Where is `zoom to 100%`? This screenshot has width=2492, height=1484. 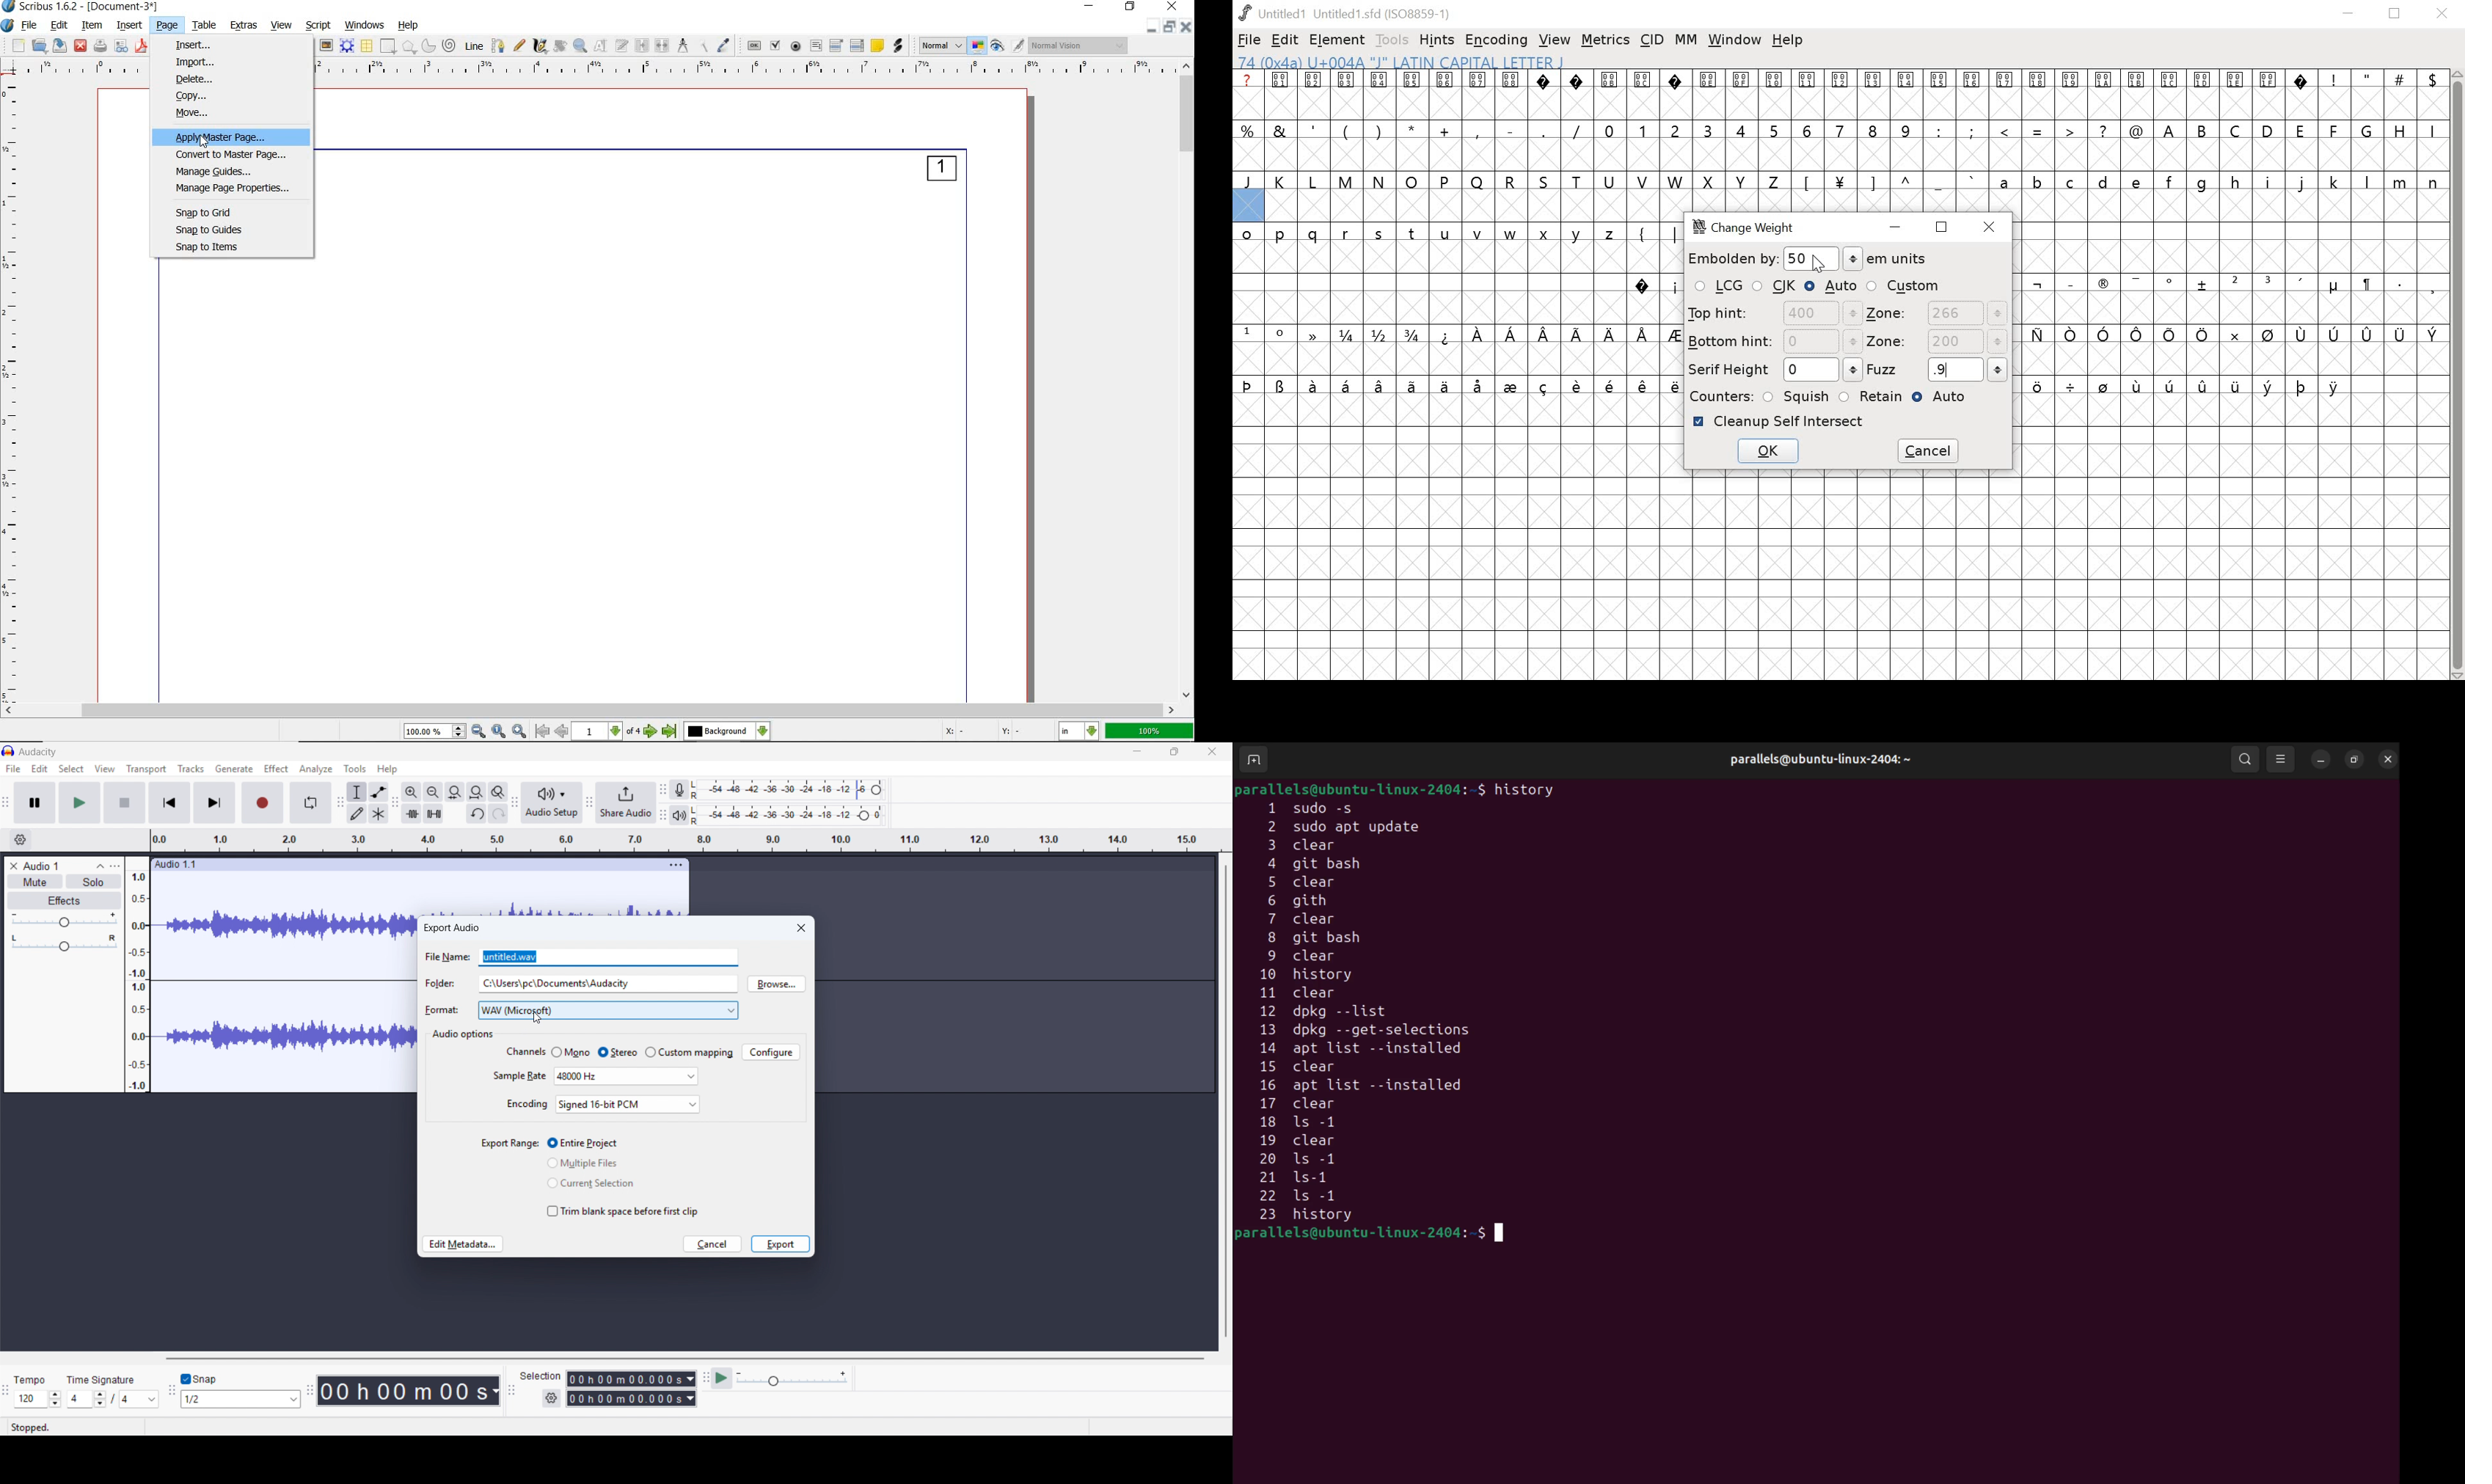 zoom to 100% is located at coordinates (501, 731).